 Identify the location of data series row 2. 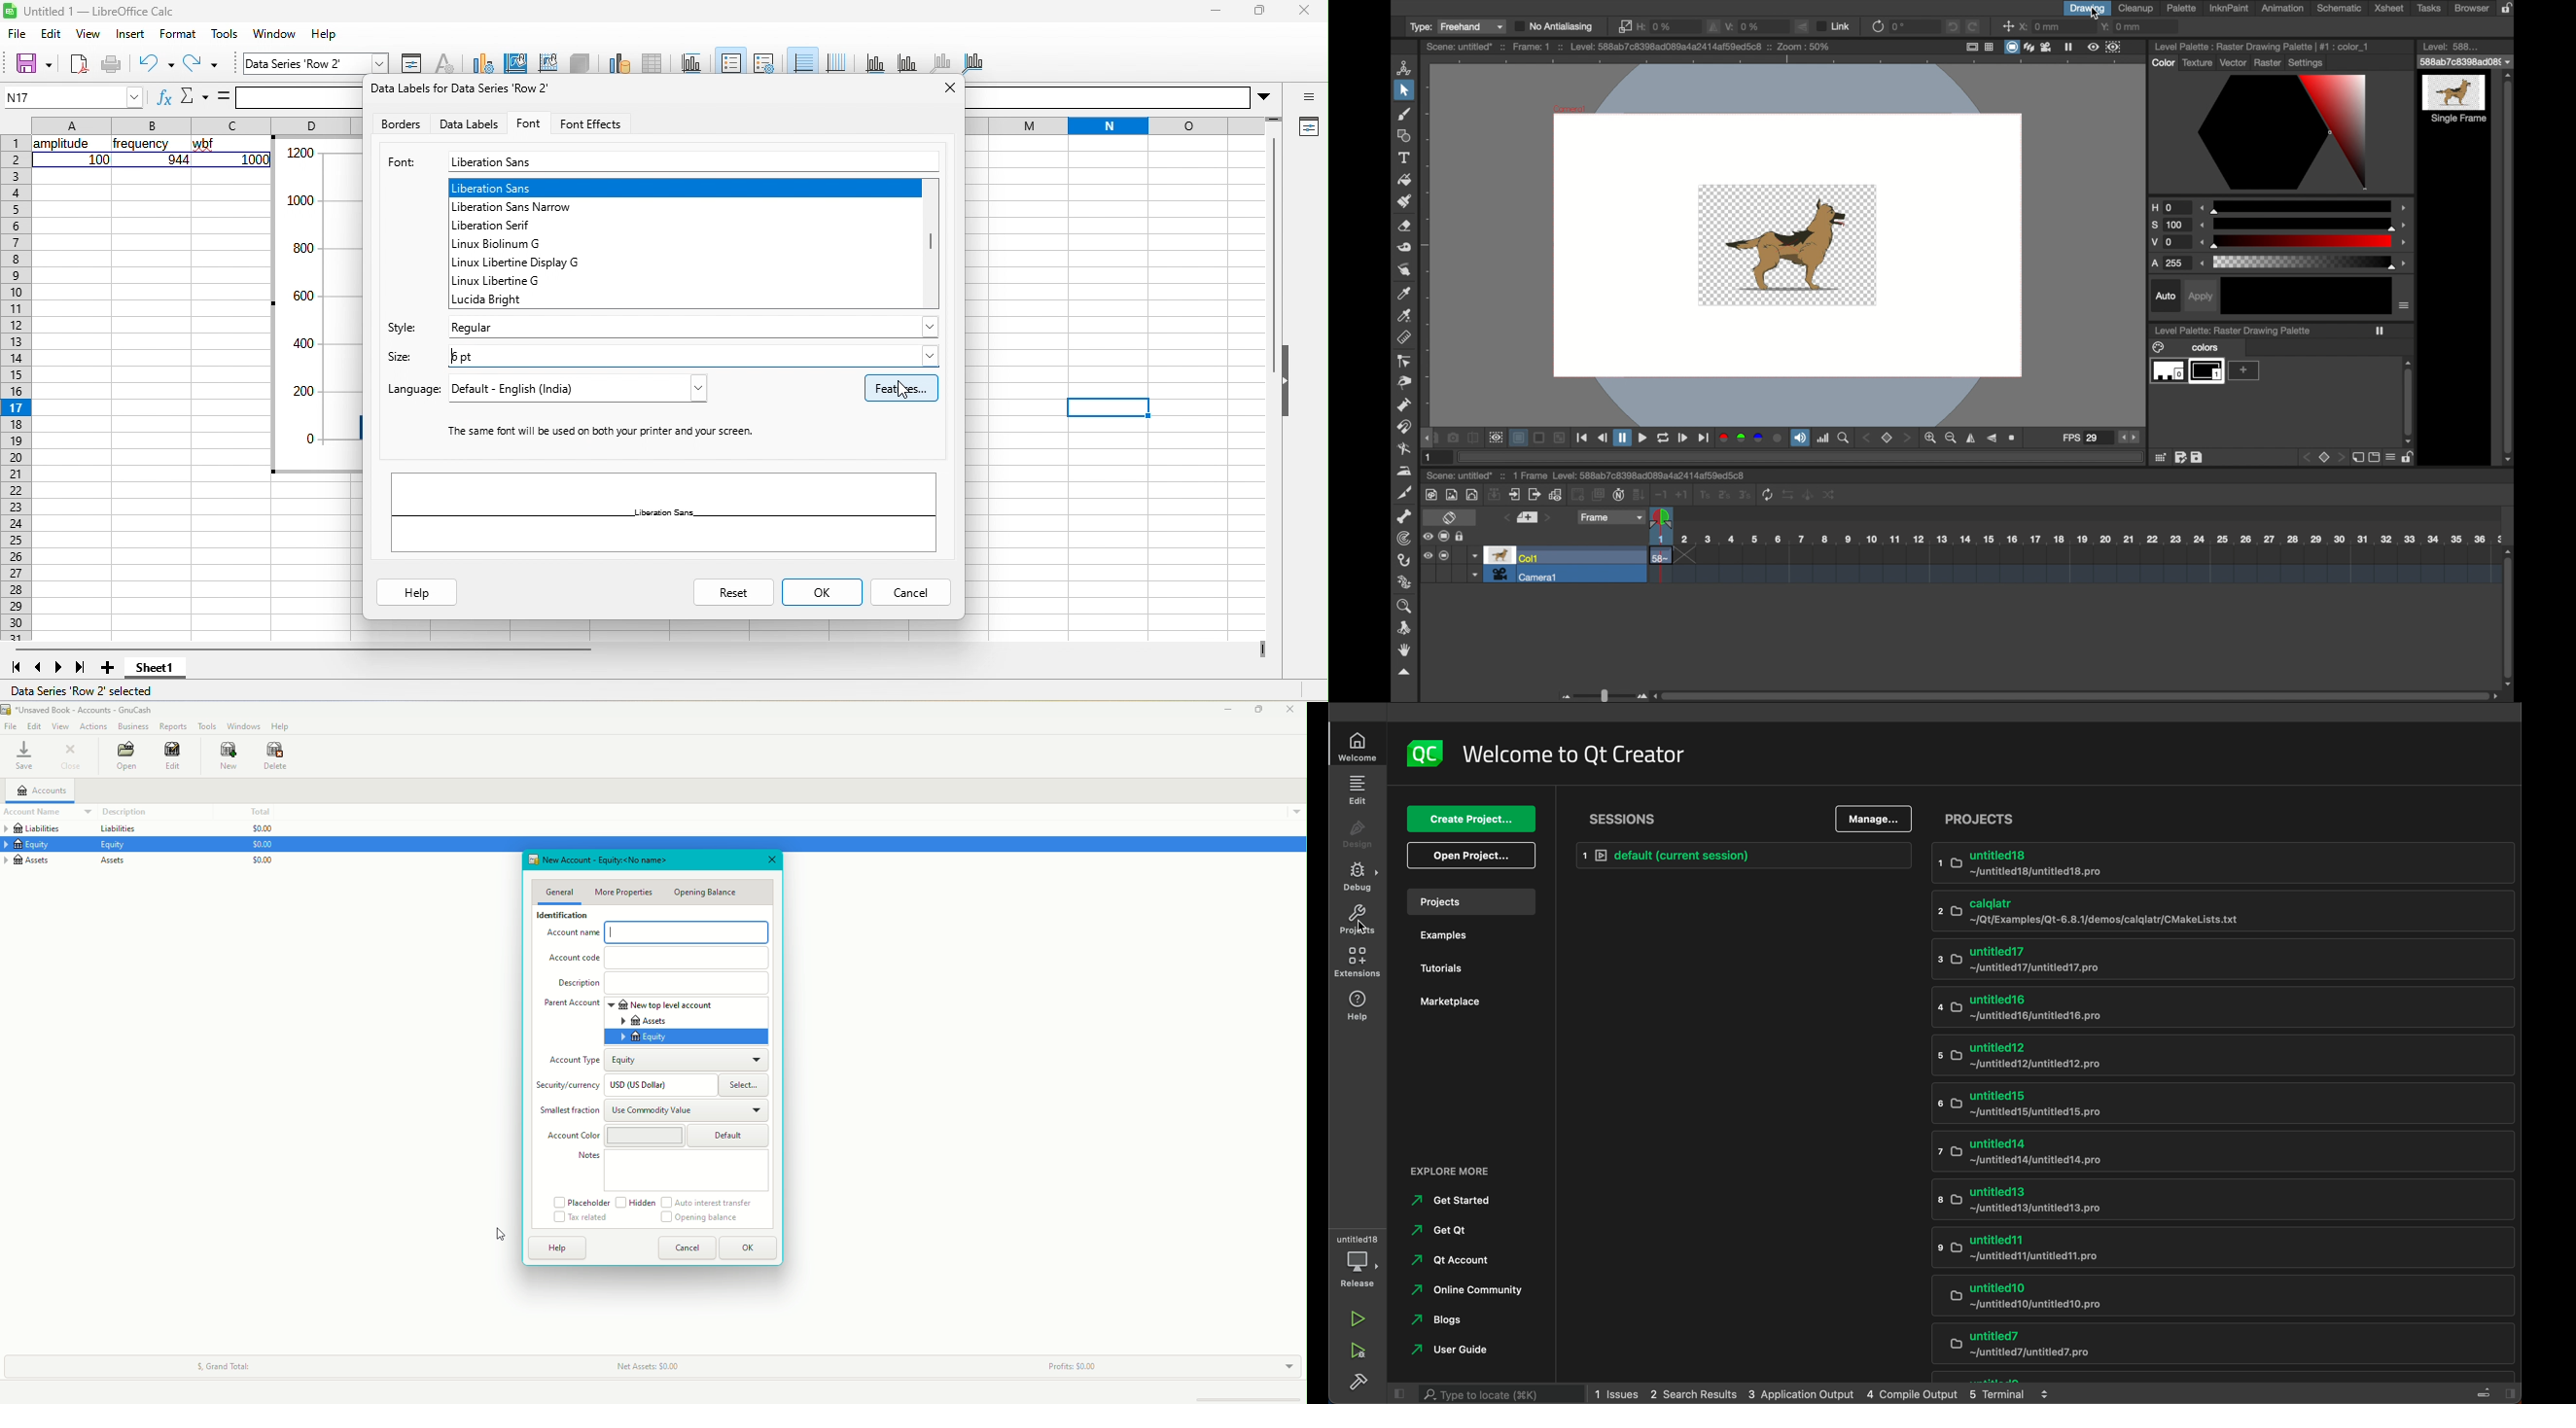
(299, 60).